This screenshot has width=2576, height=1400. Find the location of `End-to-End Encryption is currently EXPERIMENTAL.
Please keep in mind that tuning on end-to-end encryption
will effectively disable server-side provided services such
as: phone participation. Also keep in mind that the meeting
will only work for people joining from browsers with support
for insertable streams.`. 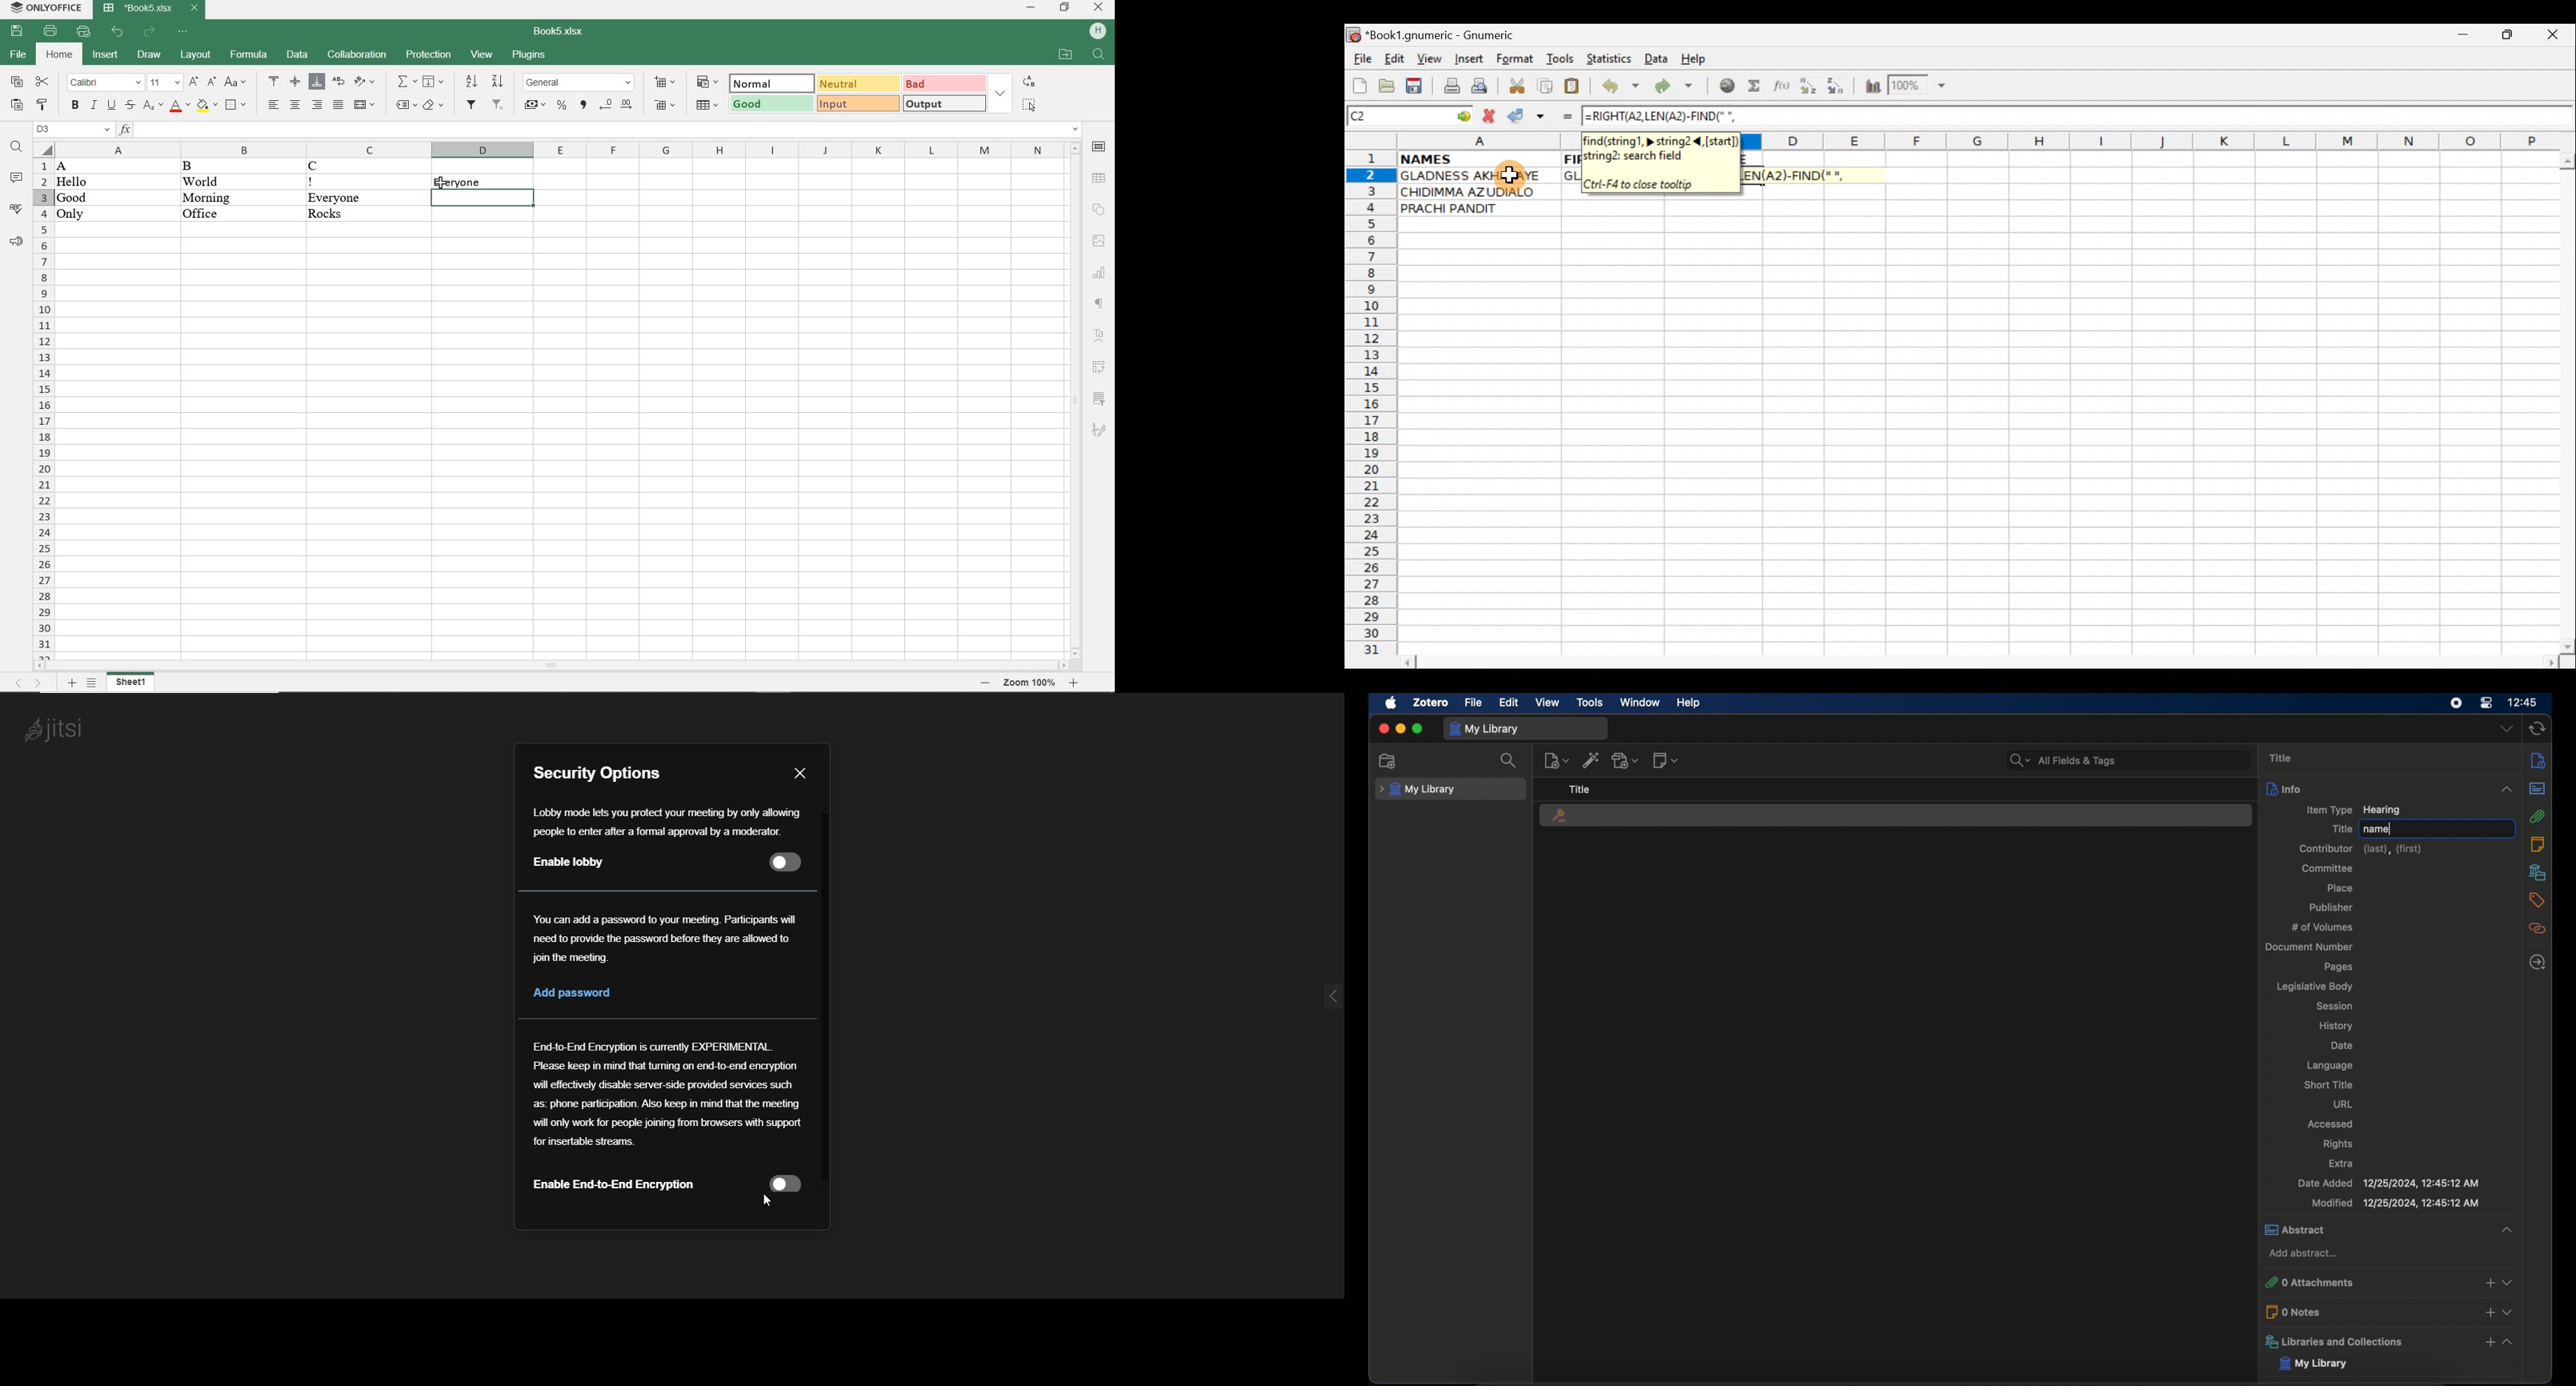

End-to-End Encryption is currently EXPERIMENTAL.
Please keep in mind that tuning on end-to-end encryption
will effectively disable server-side provided services such
as: phone participation. Also keep in mind that the meeting
will only work for people joining from browsers with support
for insertable streams. is located at coordinates (669, 1093).